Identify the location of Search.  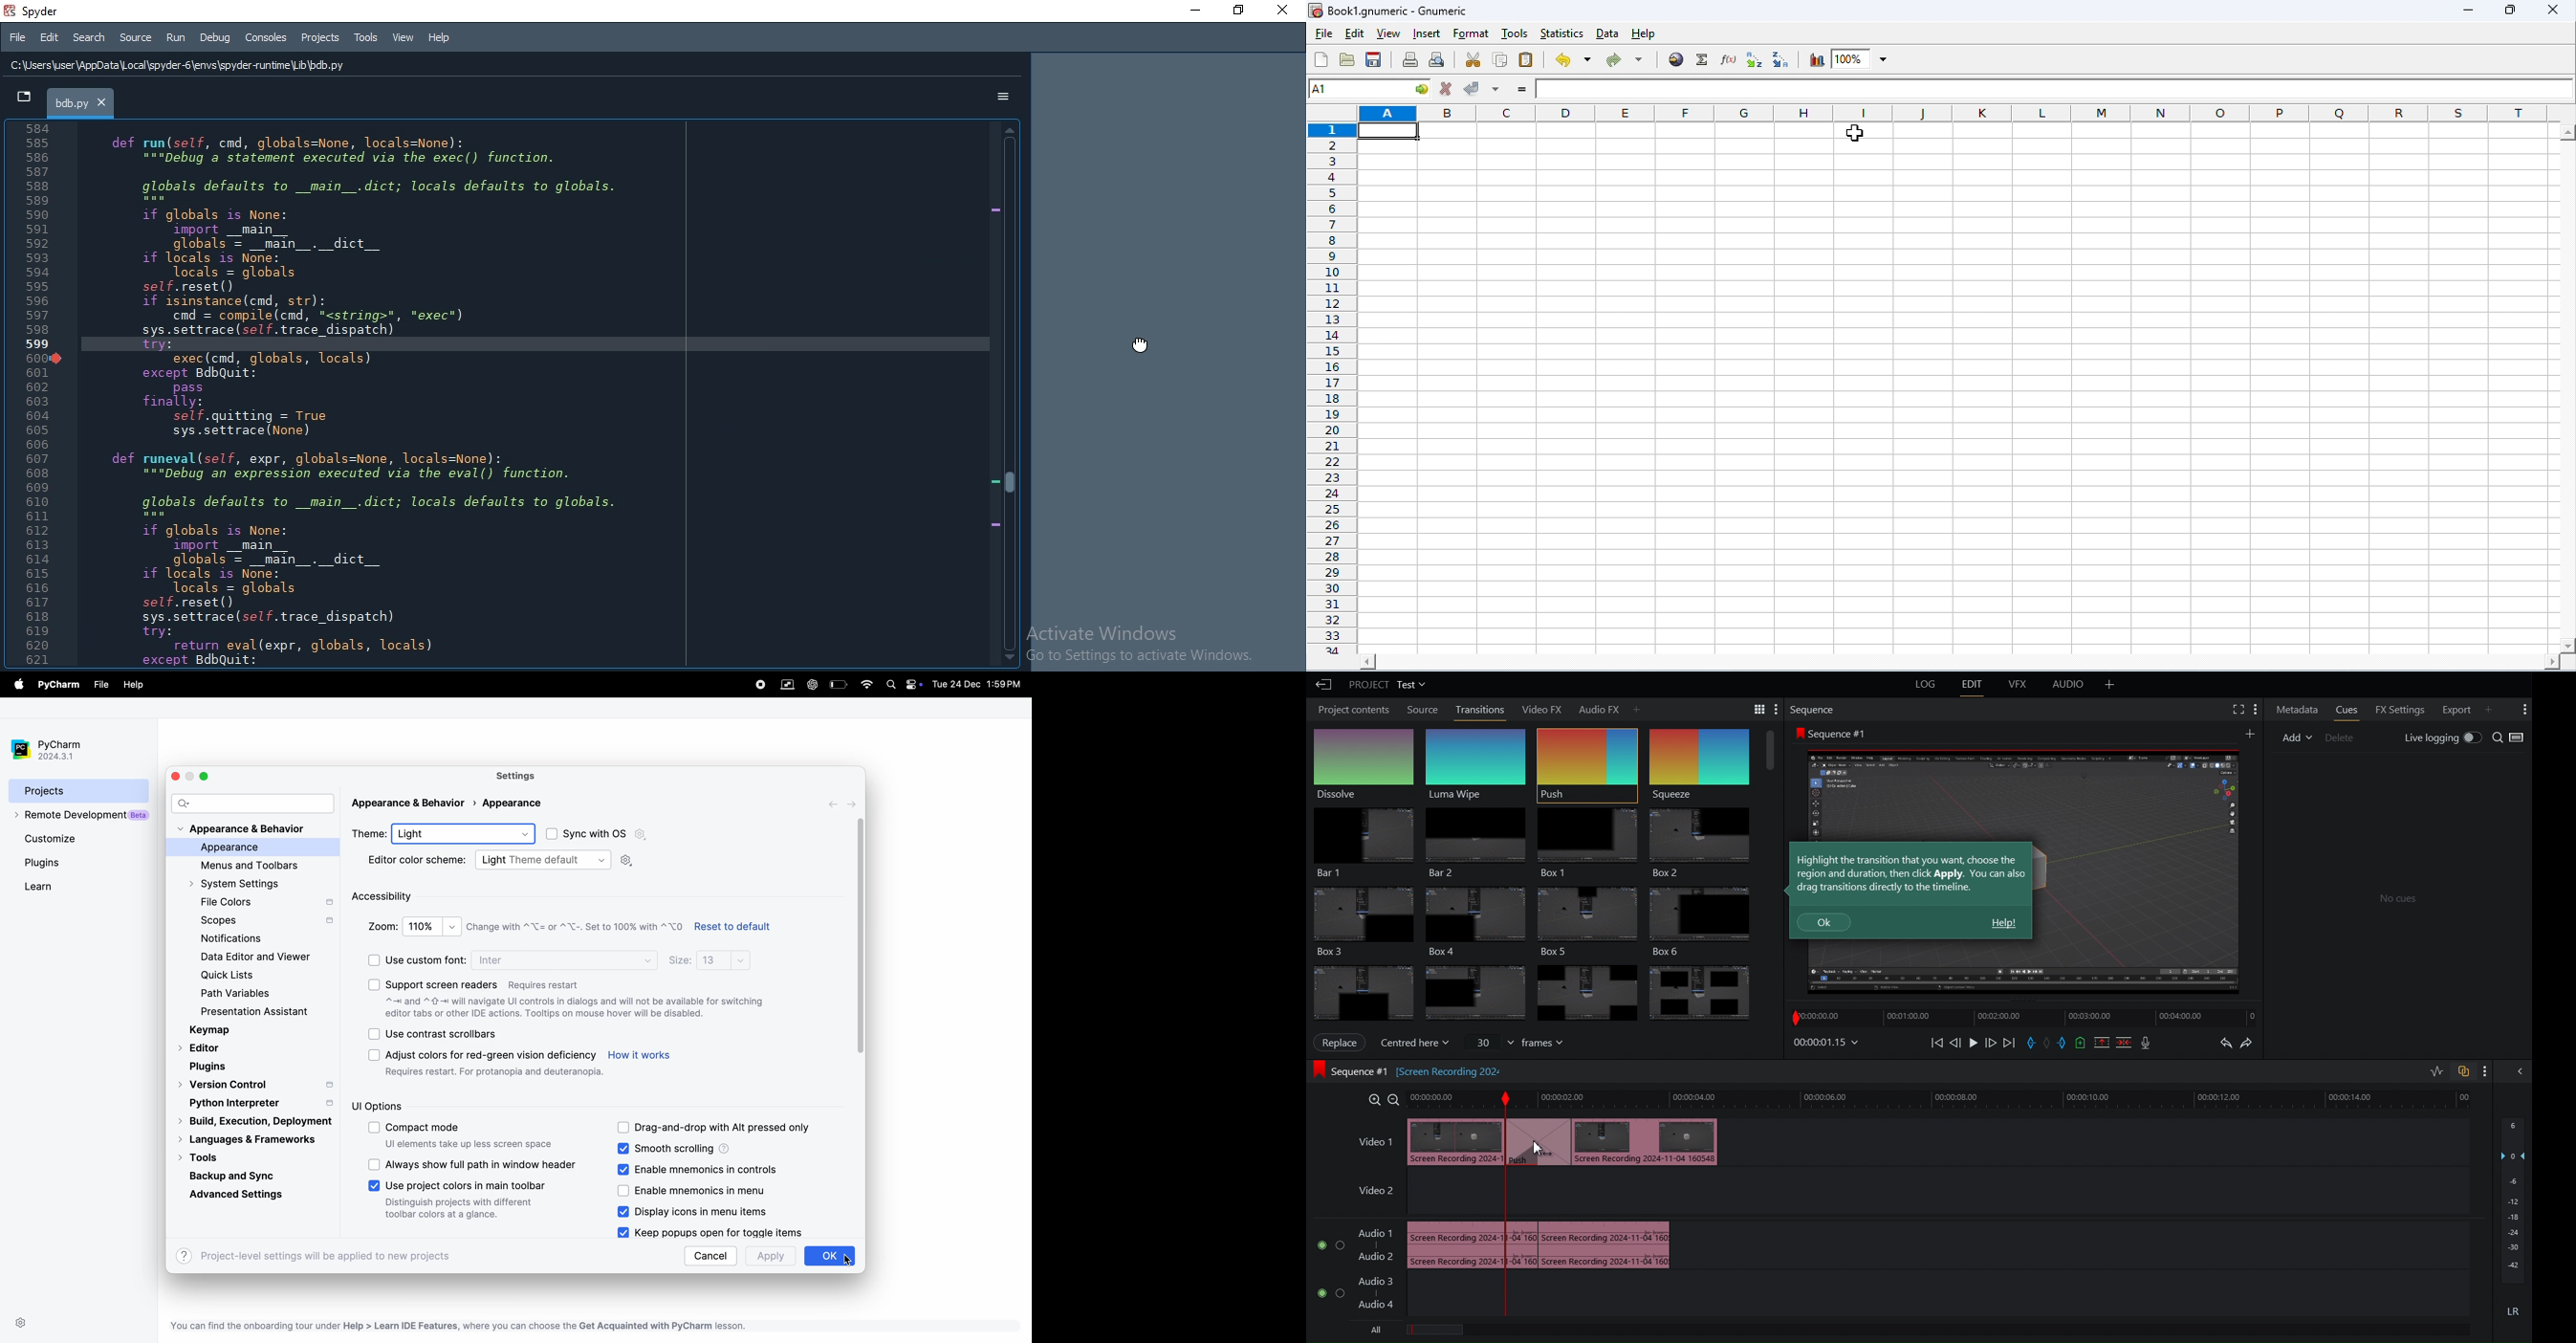
(92, 38).